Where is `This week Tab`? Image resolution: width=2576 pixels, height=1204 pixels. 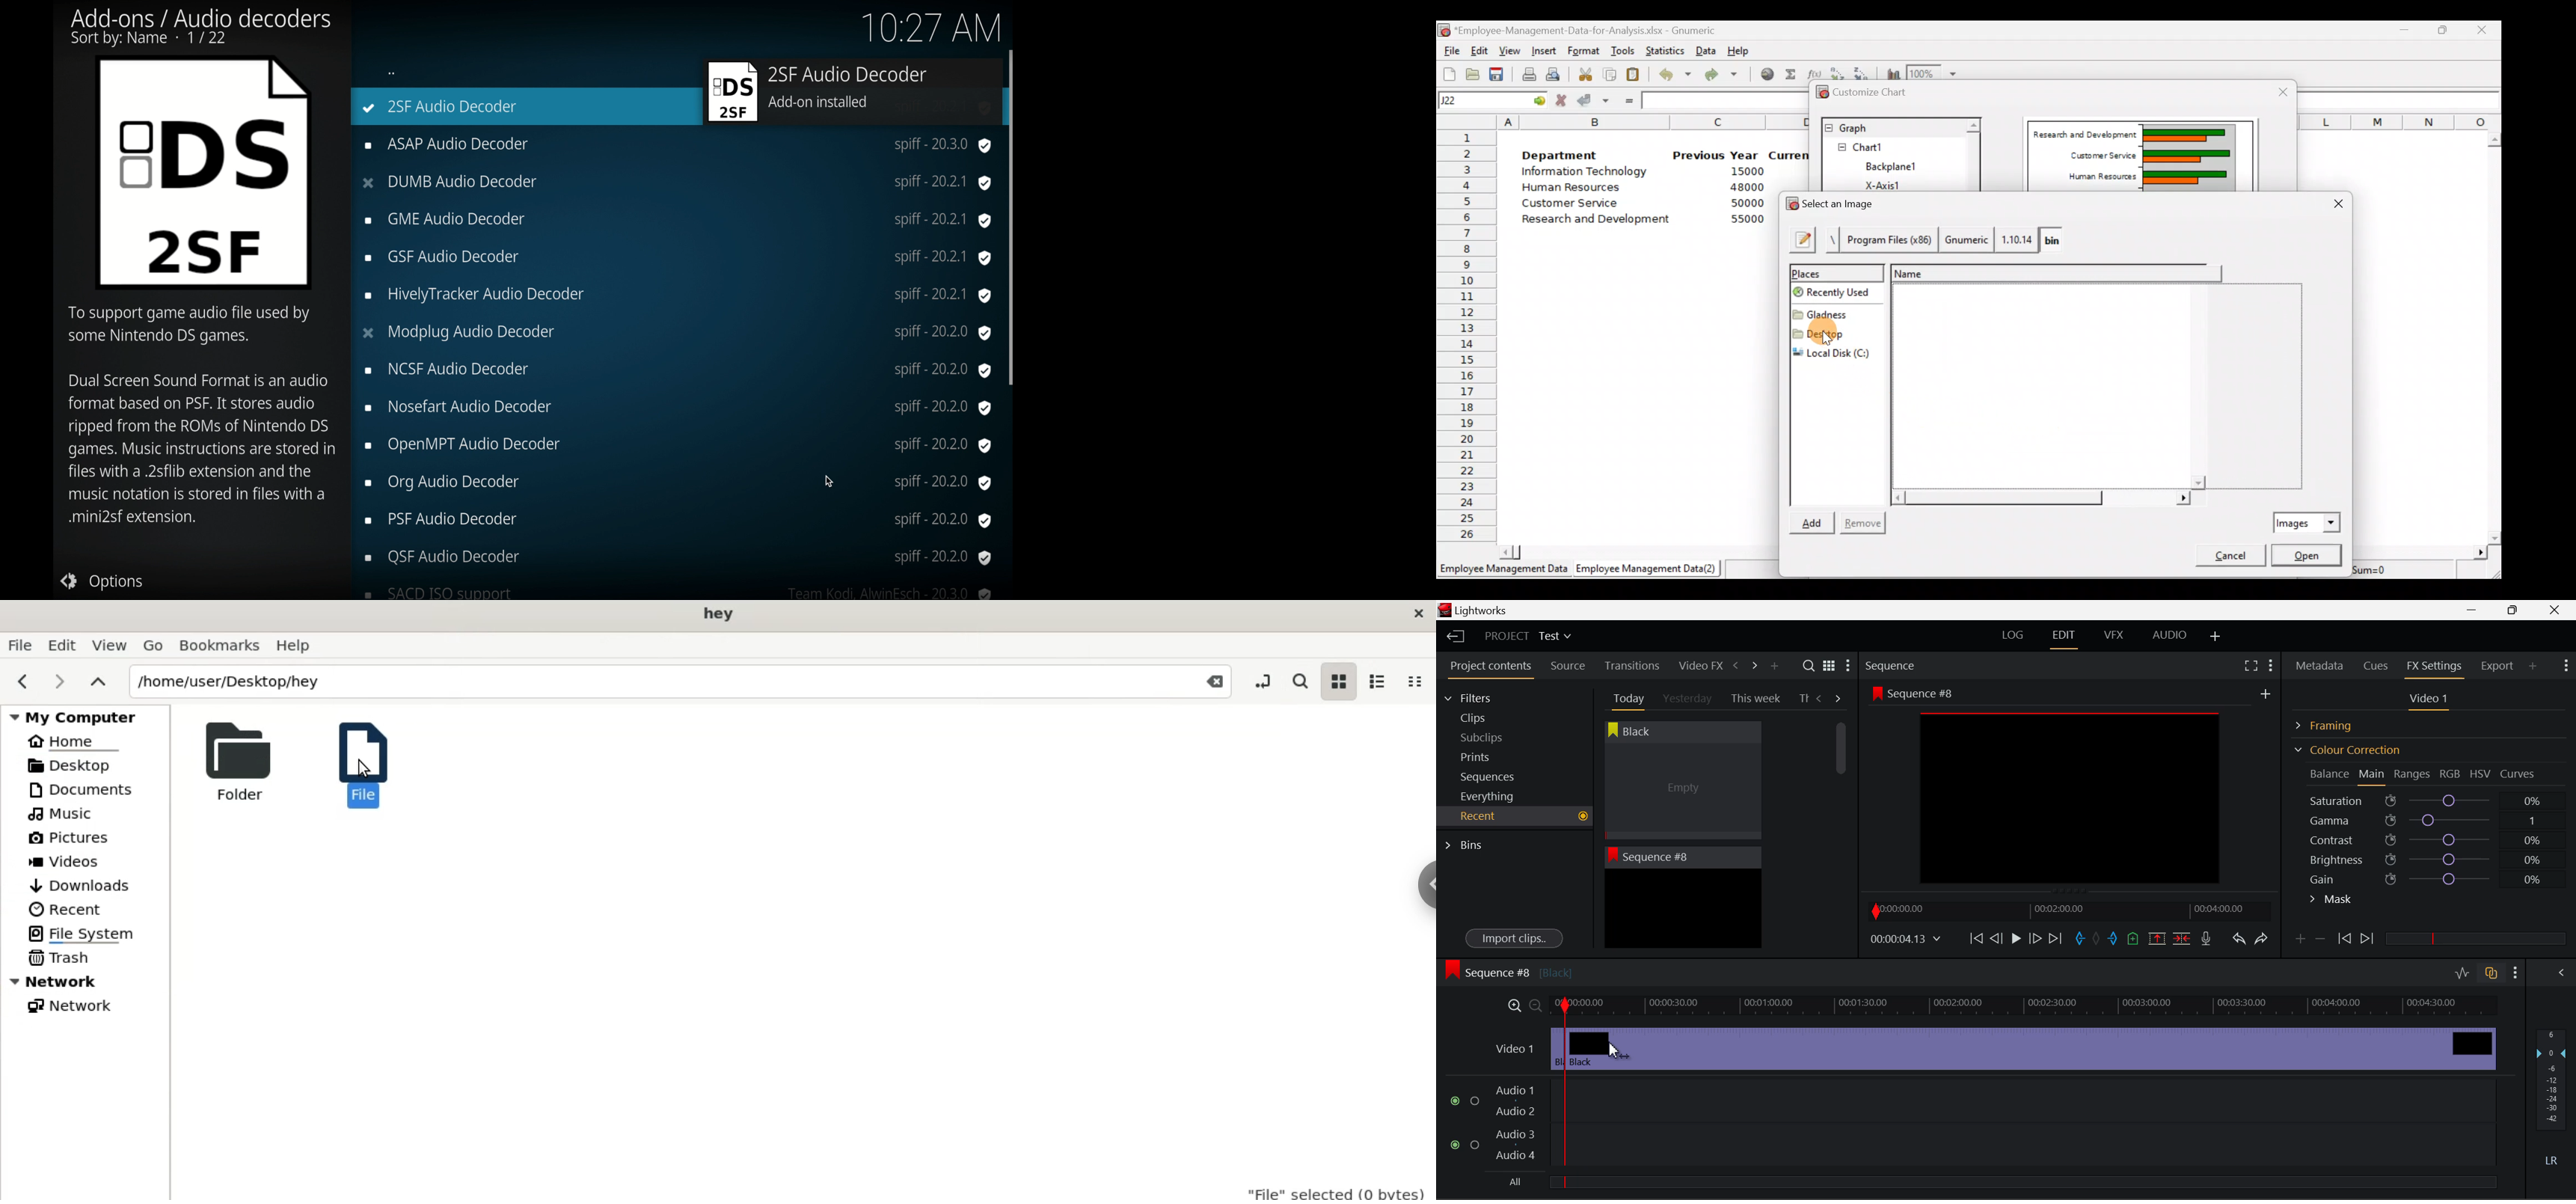 This week Tab is located at coordinates (1754, 699).